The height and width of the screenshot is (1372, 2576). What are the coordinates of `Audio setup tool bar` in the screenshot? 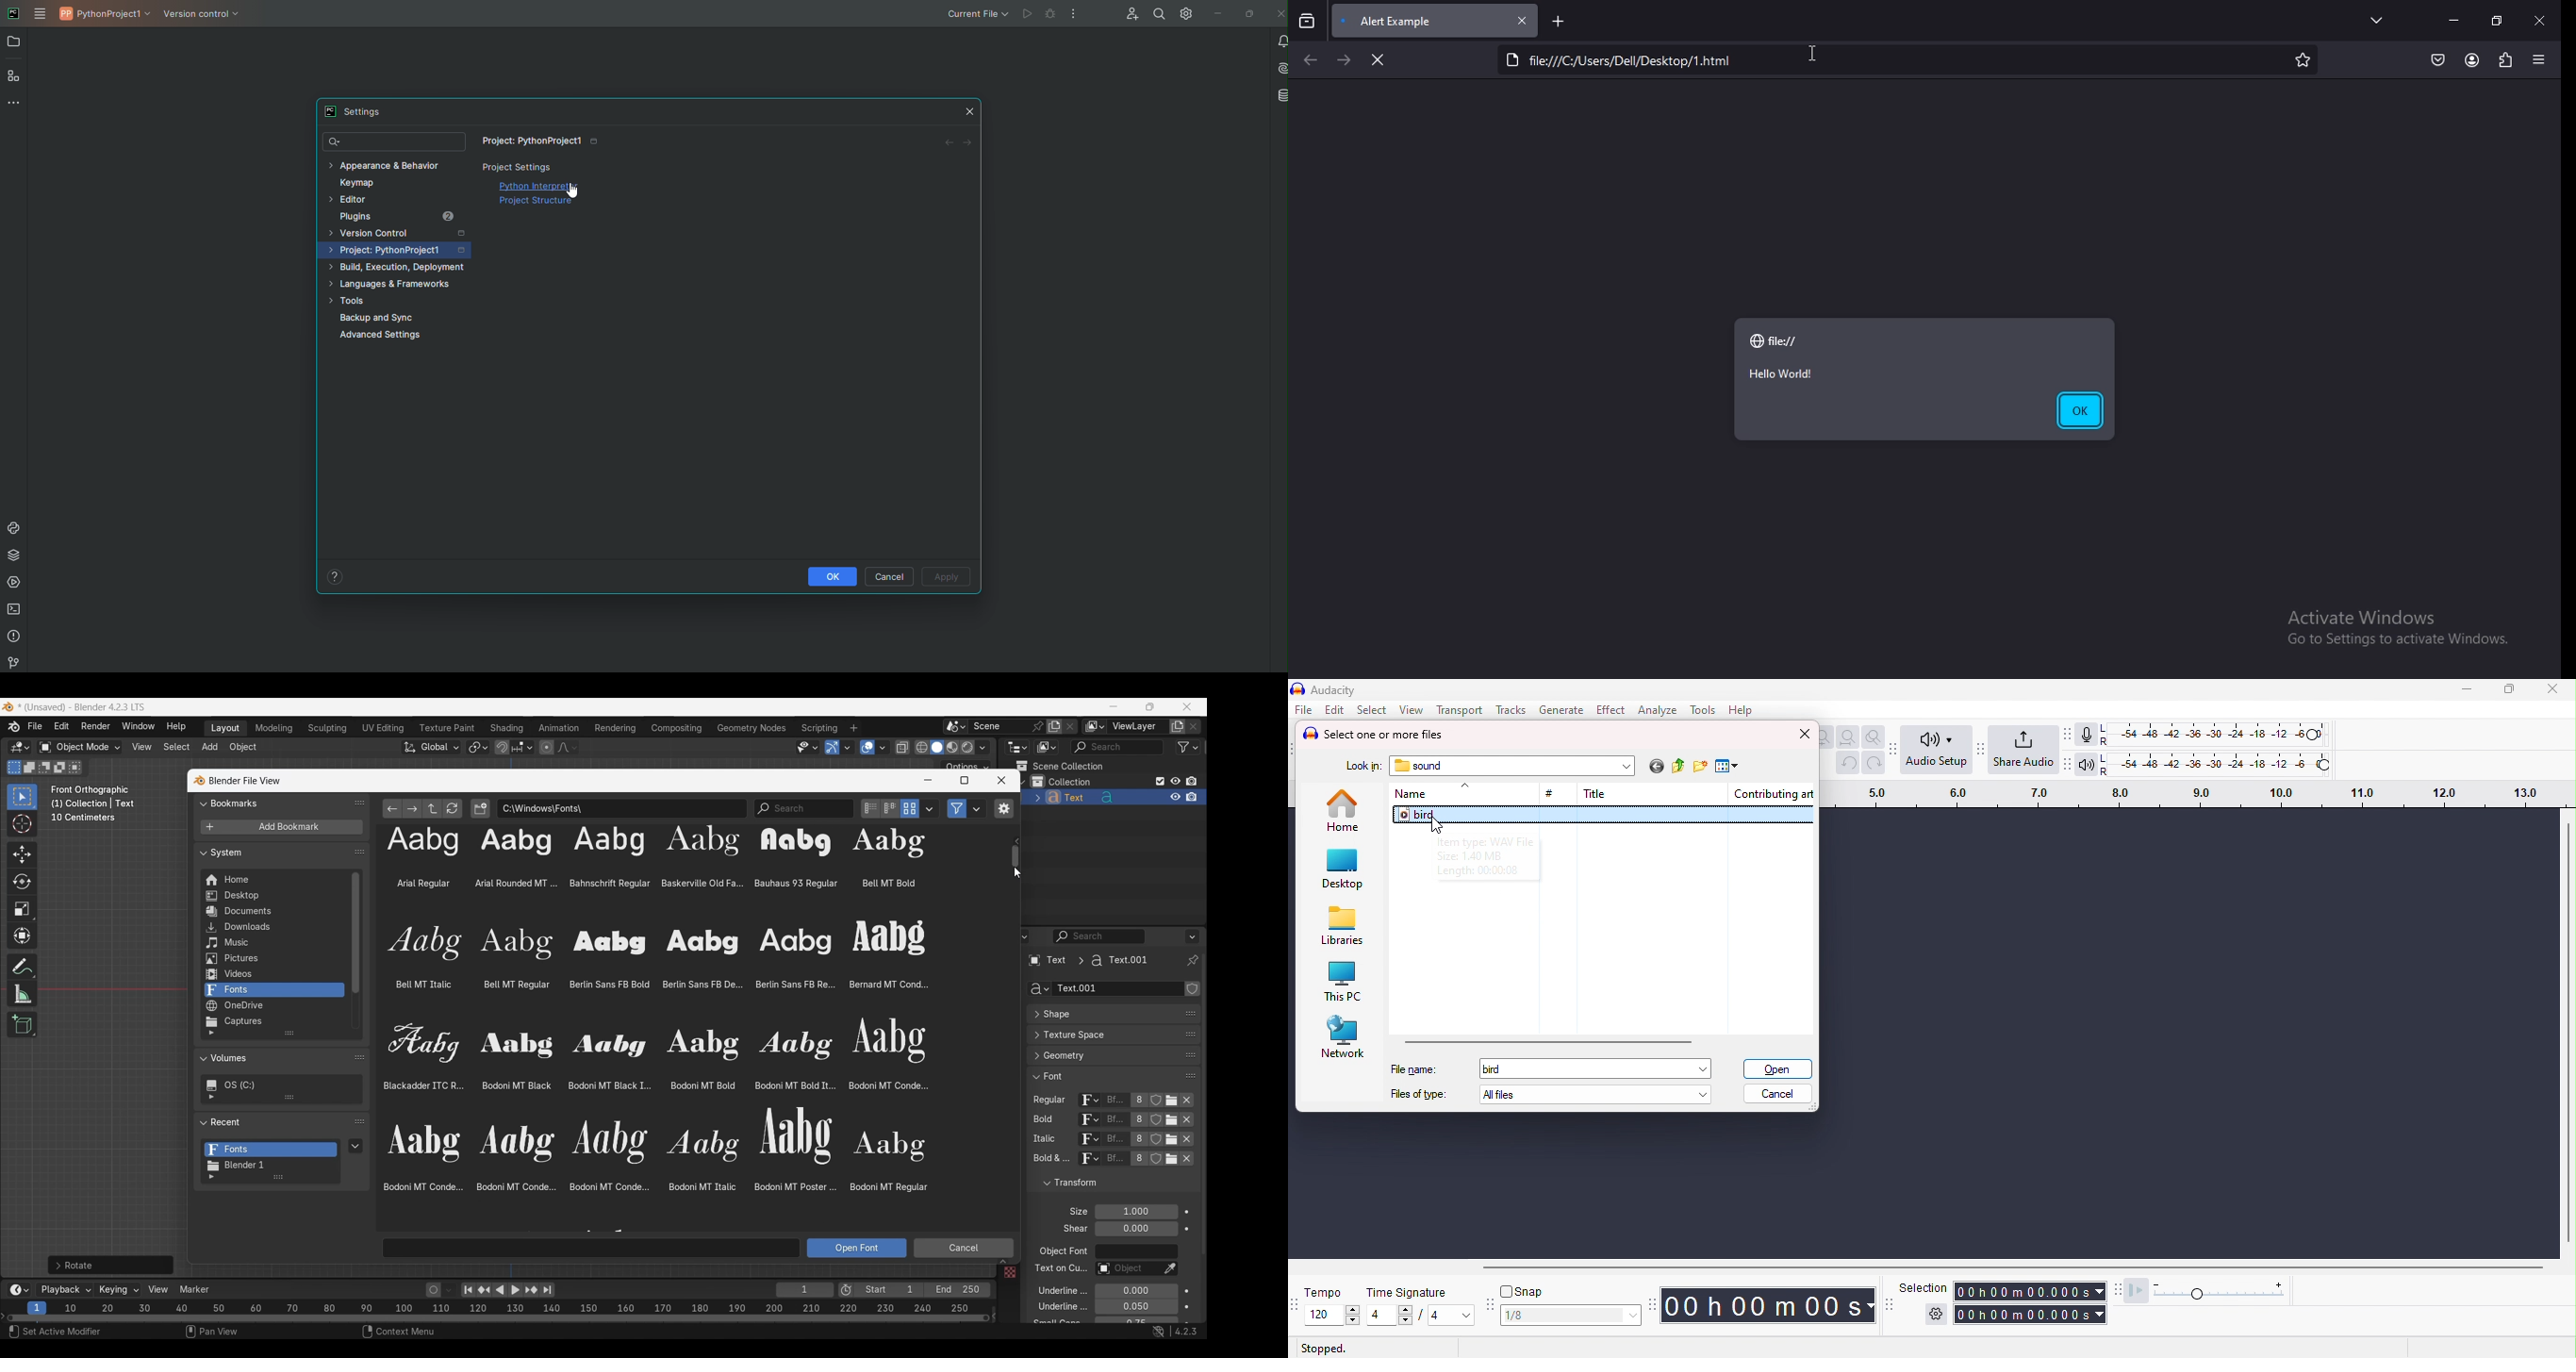 It's located at (1896, 748).